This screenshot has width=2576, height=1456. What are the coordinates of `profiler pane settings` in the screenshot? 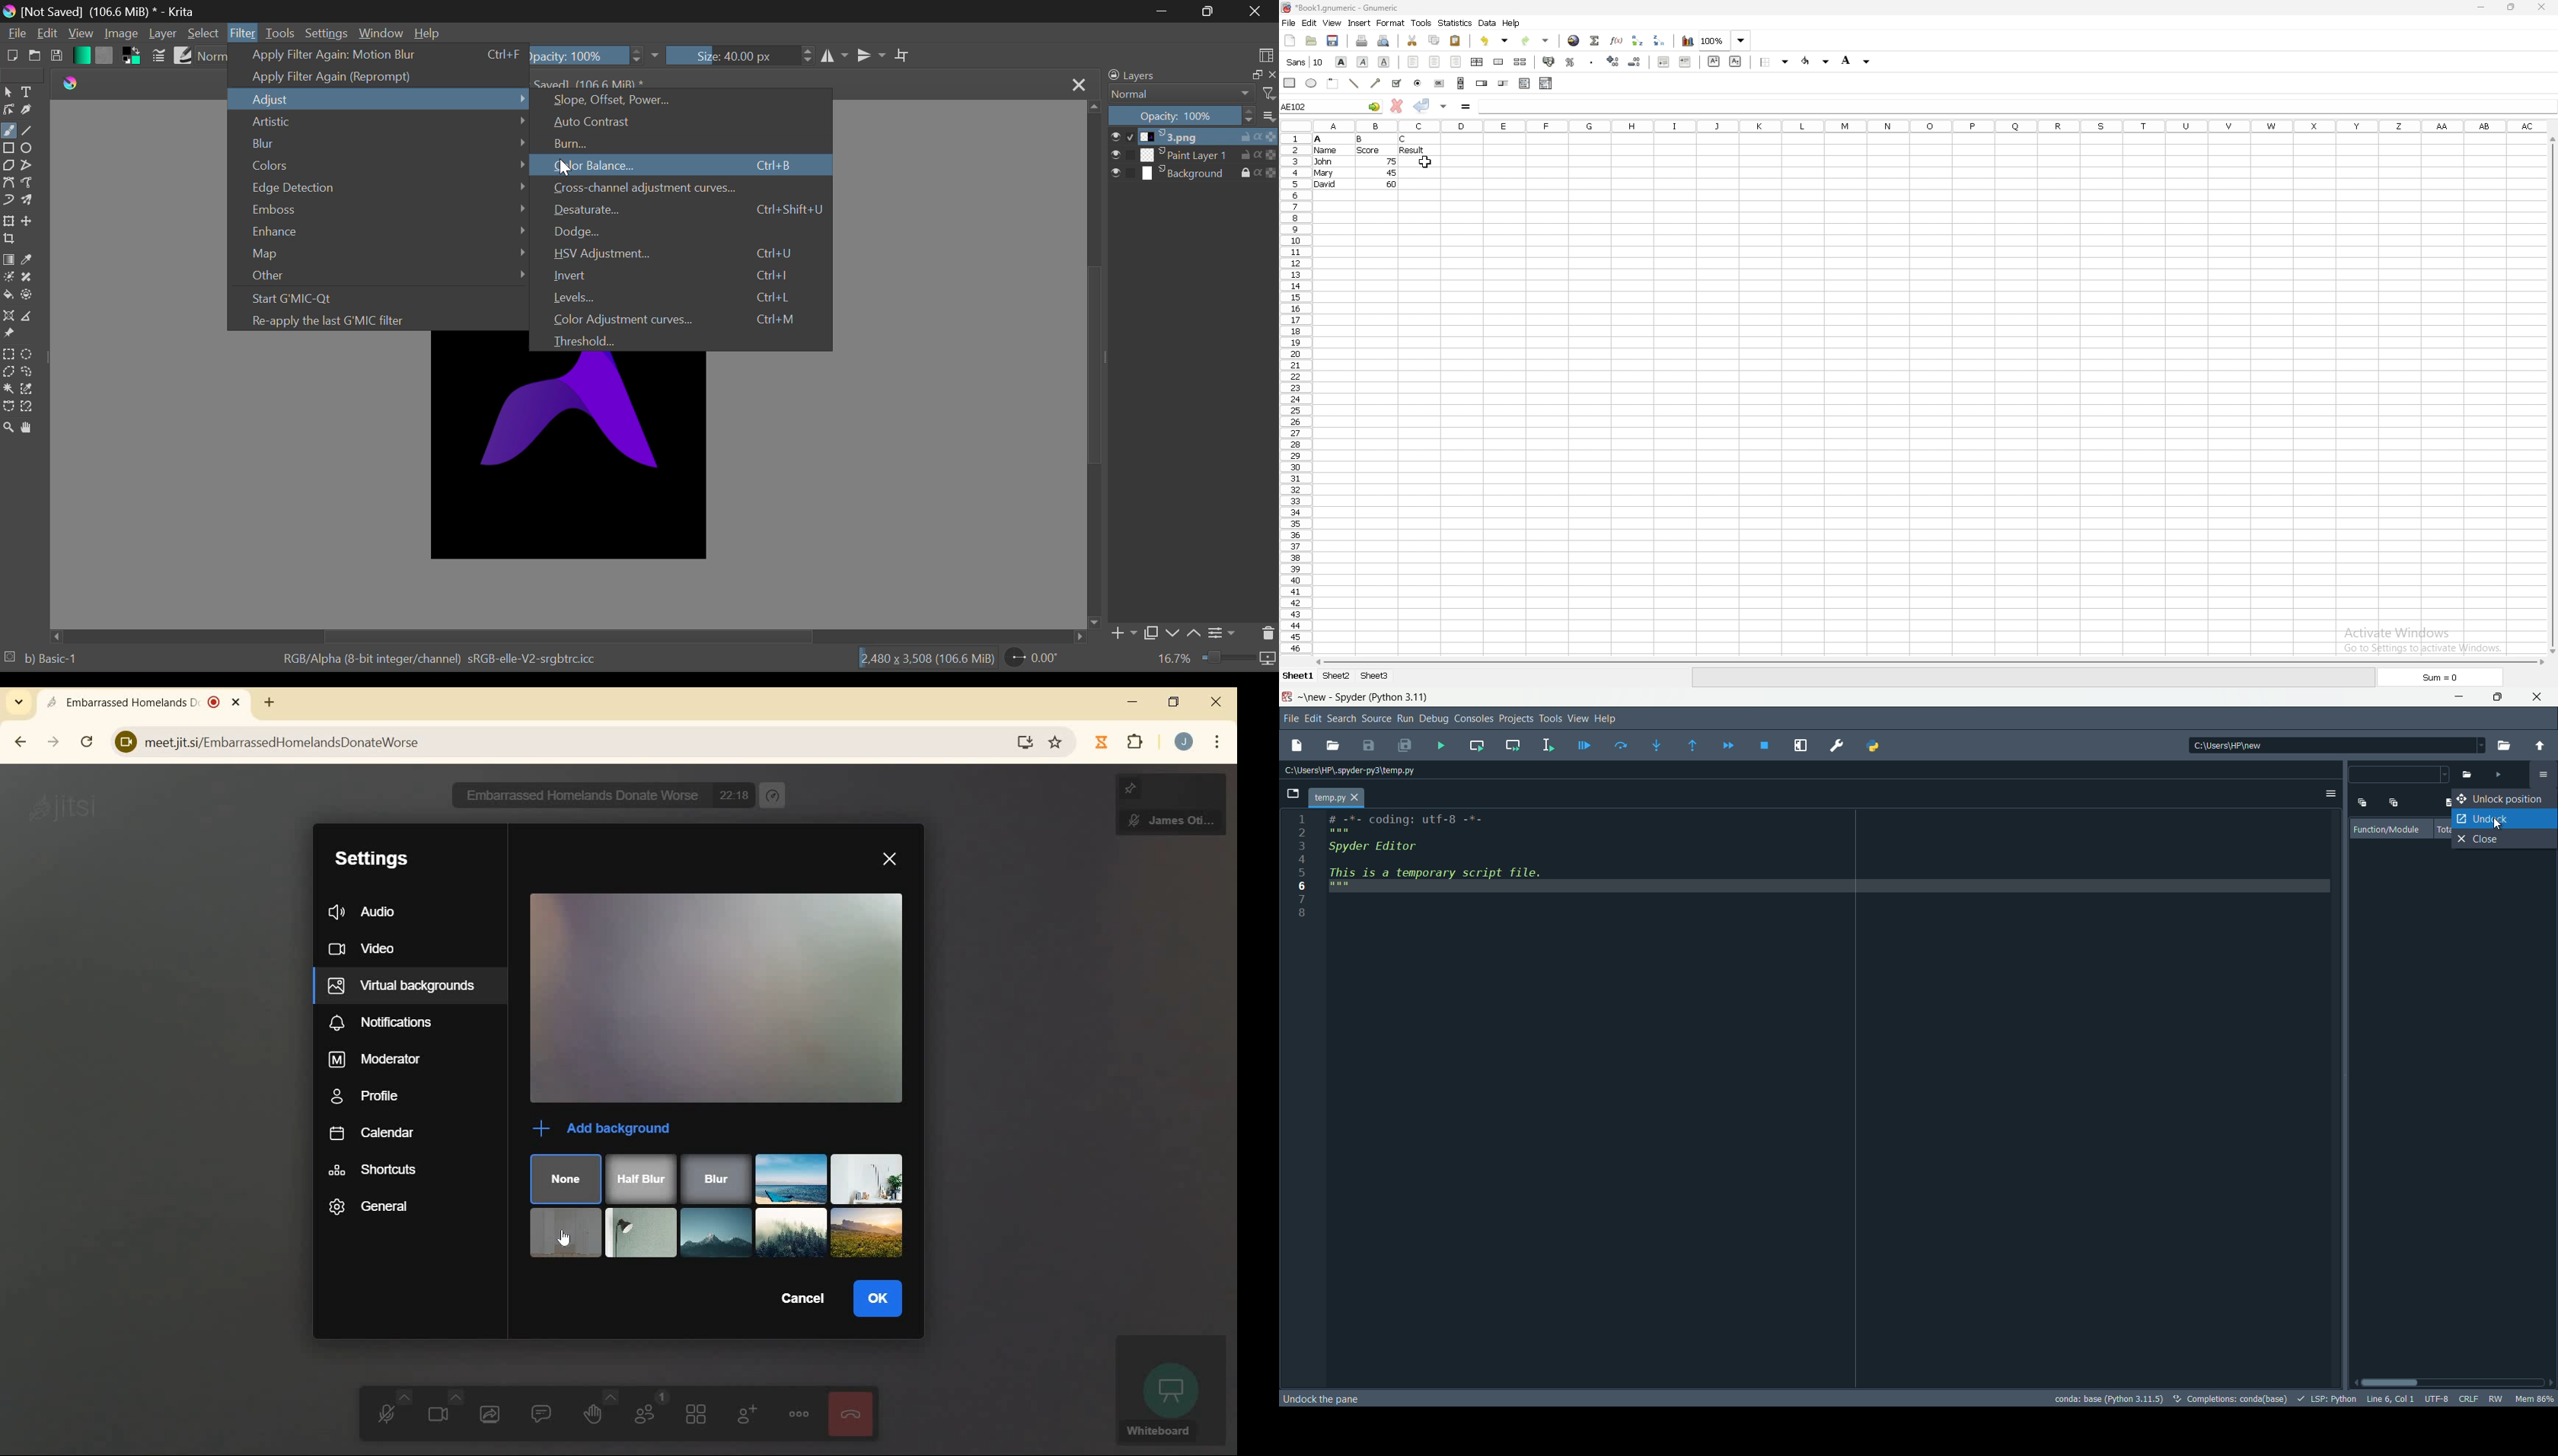 It's located at (2543, 775).